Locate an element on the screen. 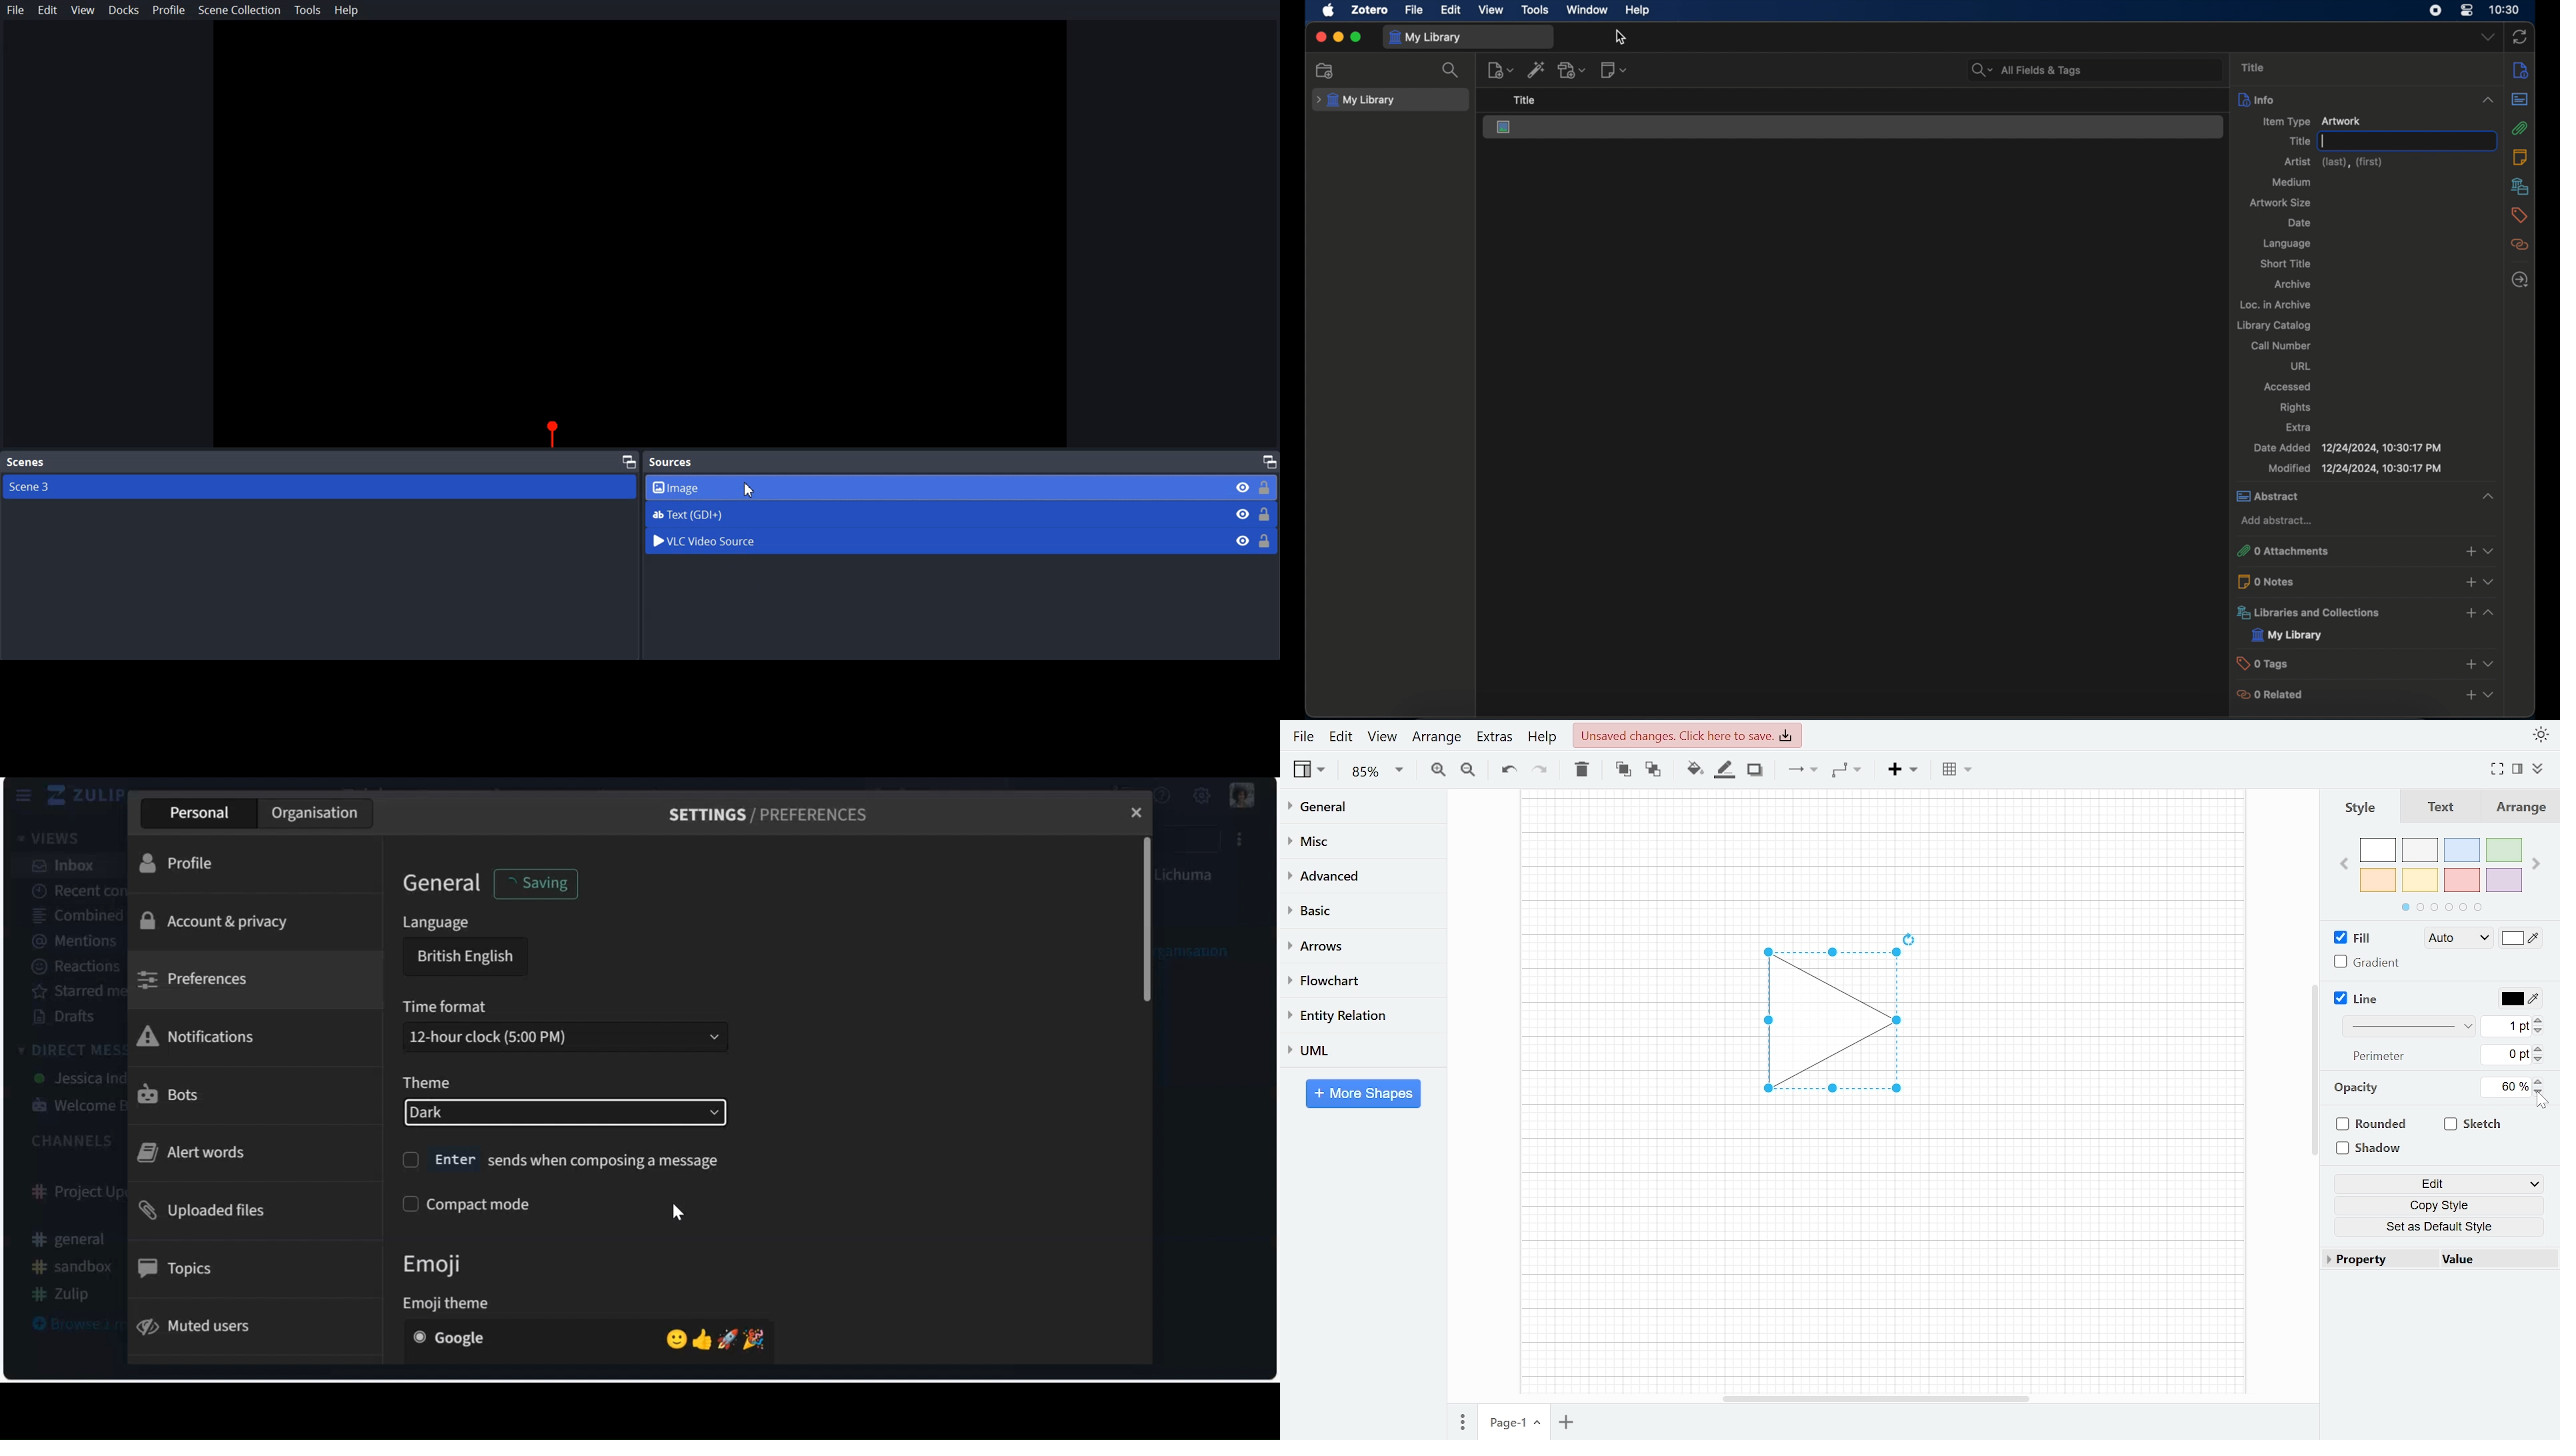 This screenshot has height=1456, width=2576. Arrange is located at coordinates (1436, 736).